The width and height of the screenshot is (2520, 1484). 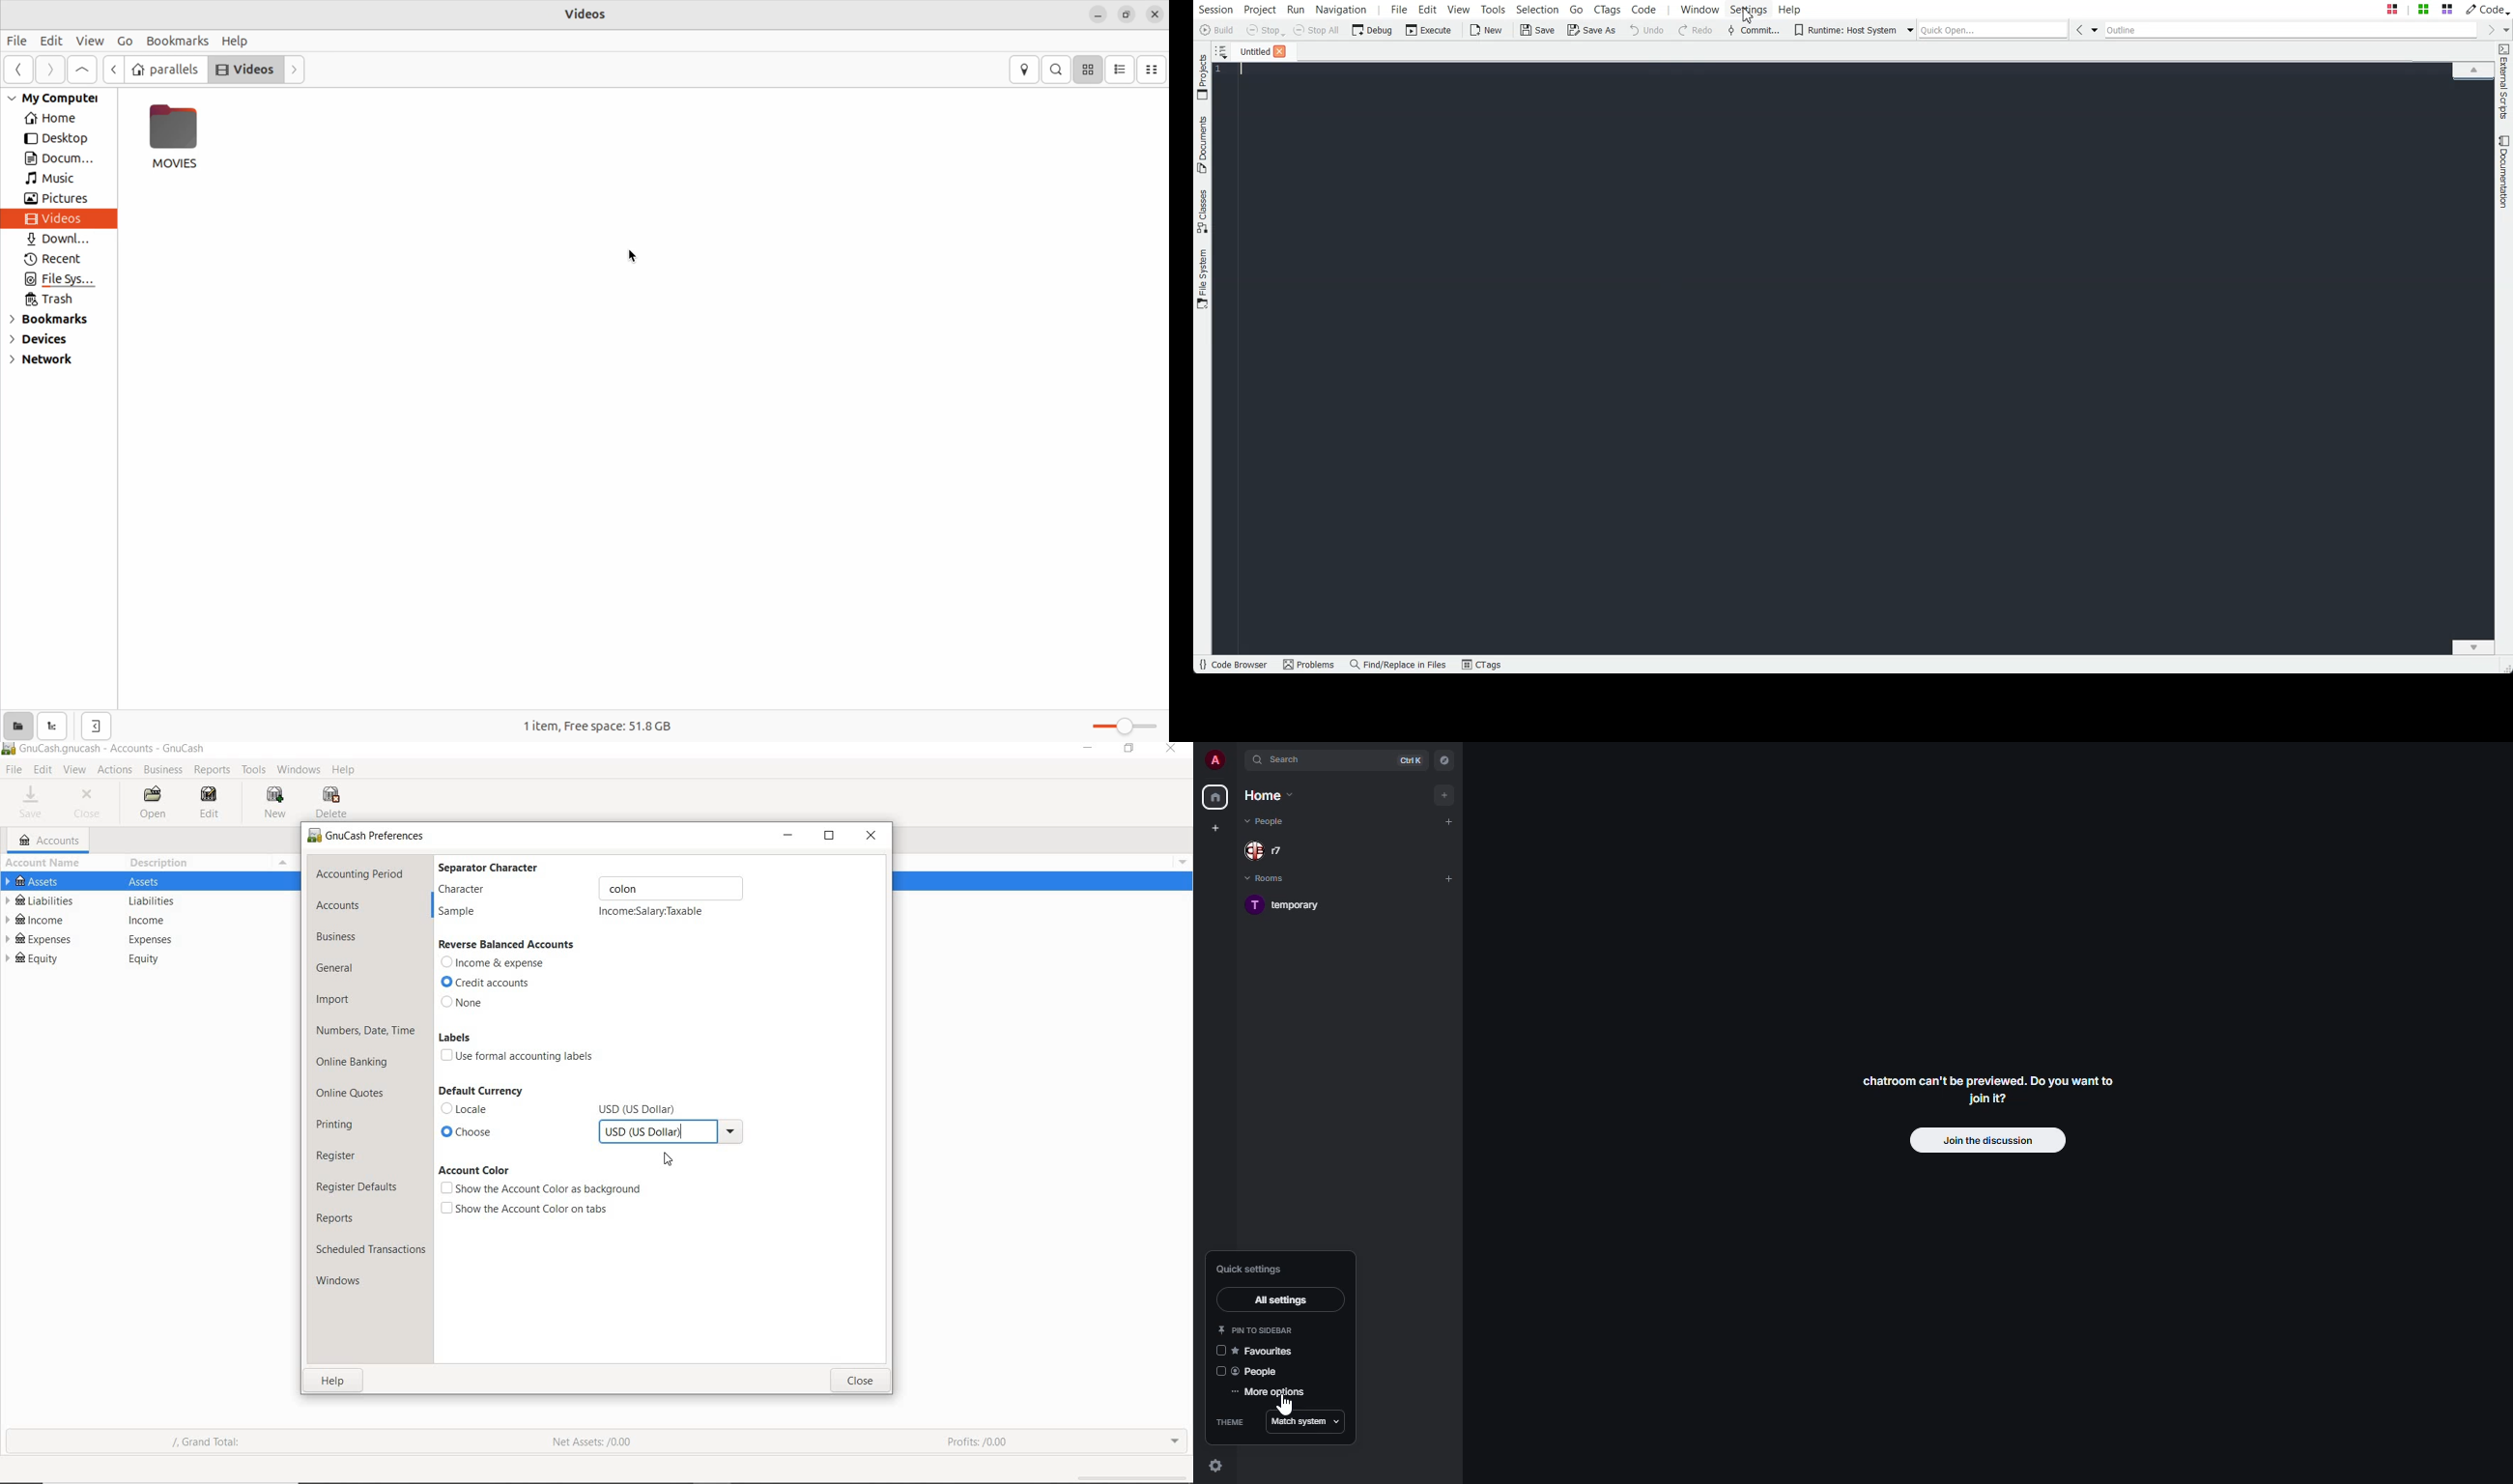 What do you see at coordinates (645, 1104) in the screenshot?
I see `` at bounding box center [645, 1104].